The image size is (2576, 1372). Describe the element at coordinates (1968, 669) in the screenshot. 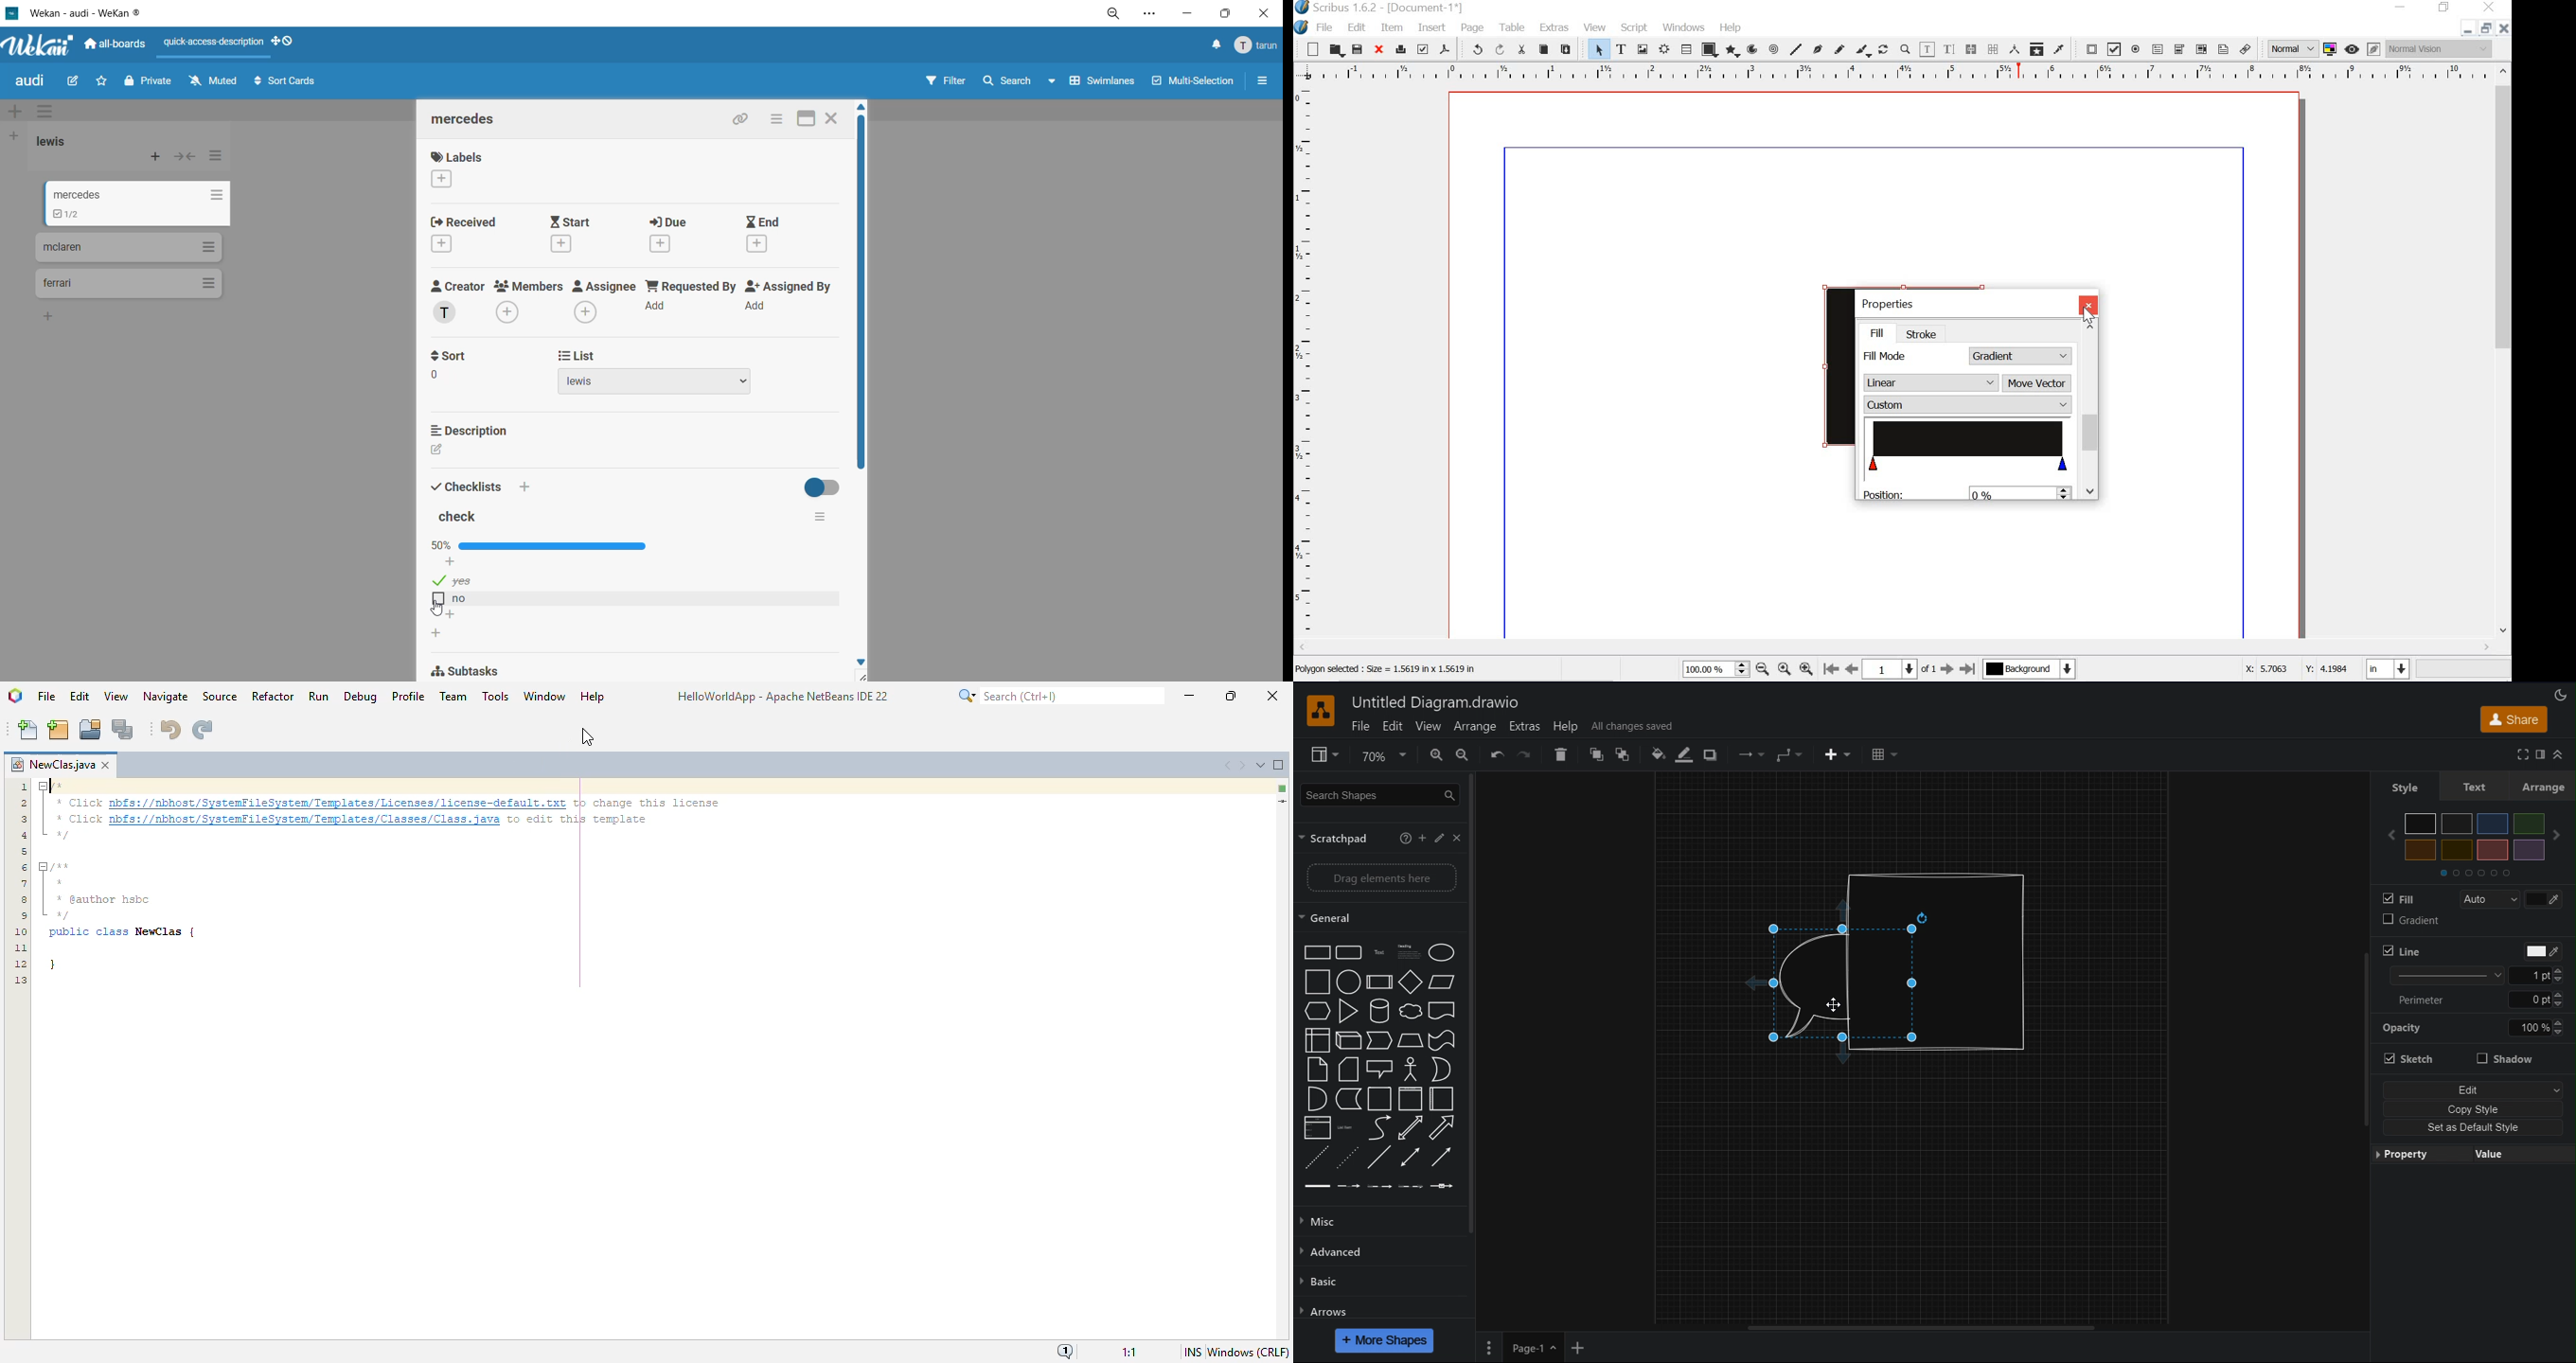

I see `go to last page` at that location.